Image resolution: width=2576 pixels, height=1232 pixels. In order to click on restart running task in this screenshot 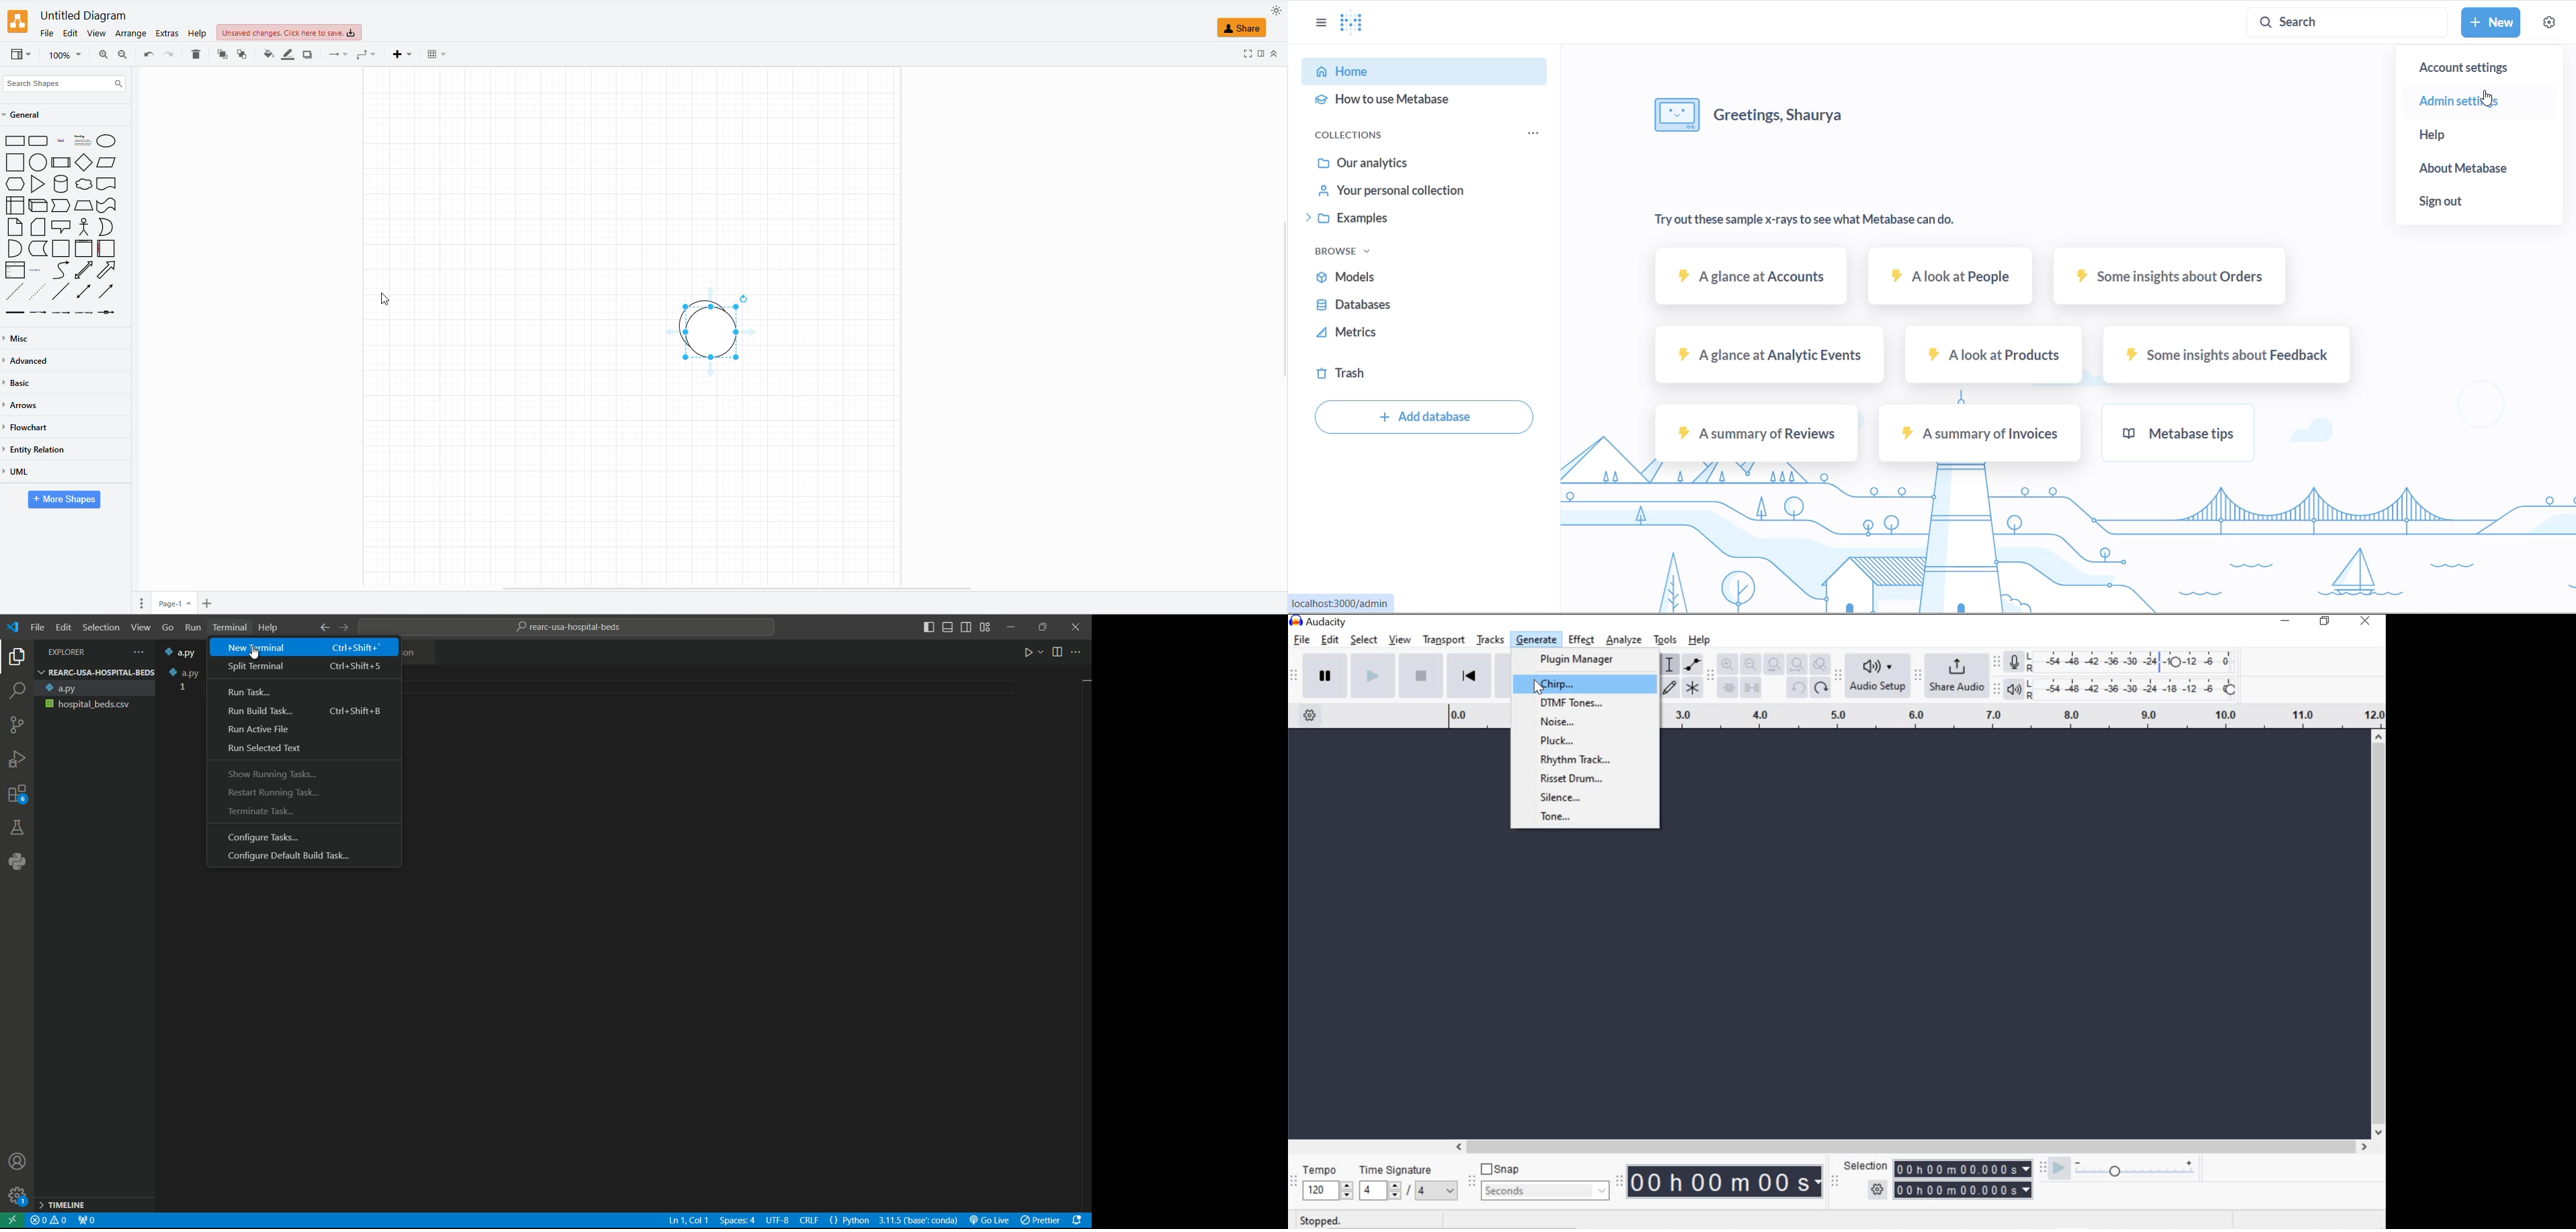, I will do `click(304, 790)`.